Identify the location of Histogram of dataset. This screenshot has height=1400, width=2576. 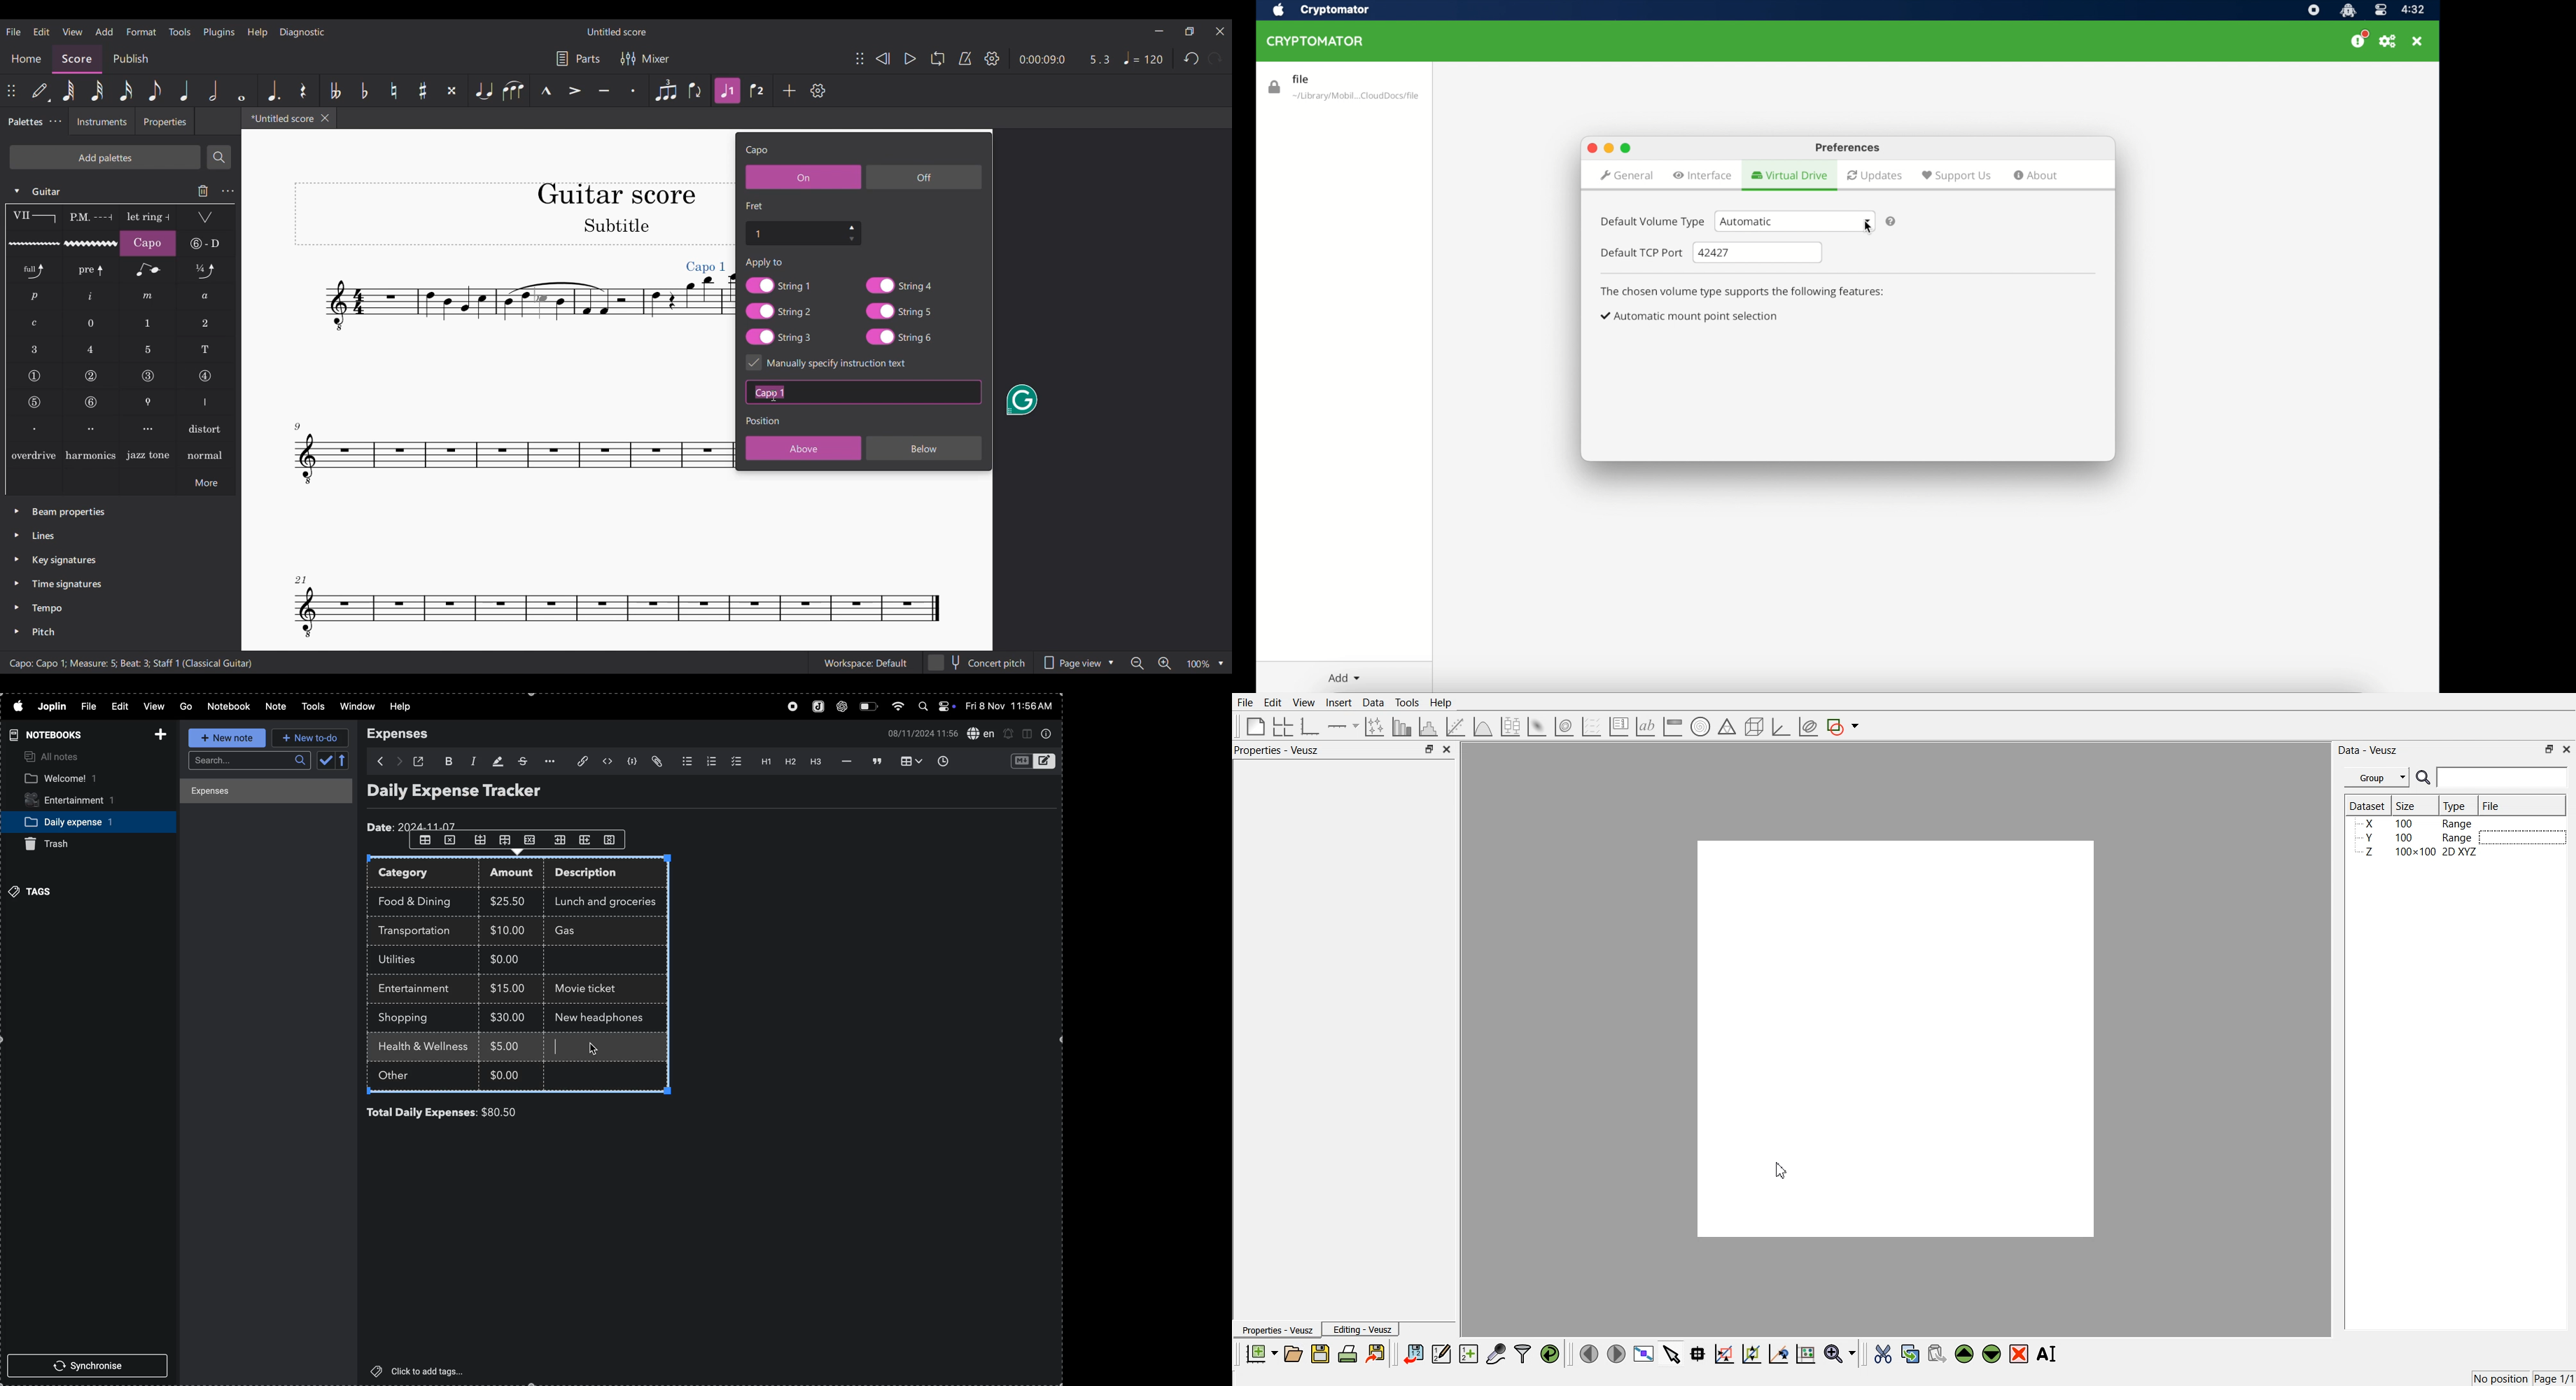
(1427, 727).